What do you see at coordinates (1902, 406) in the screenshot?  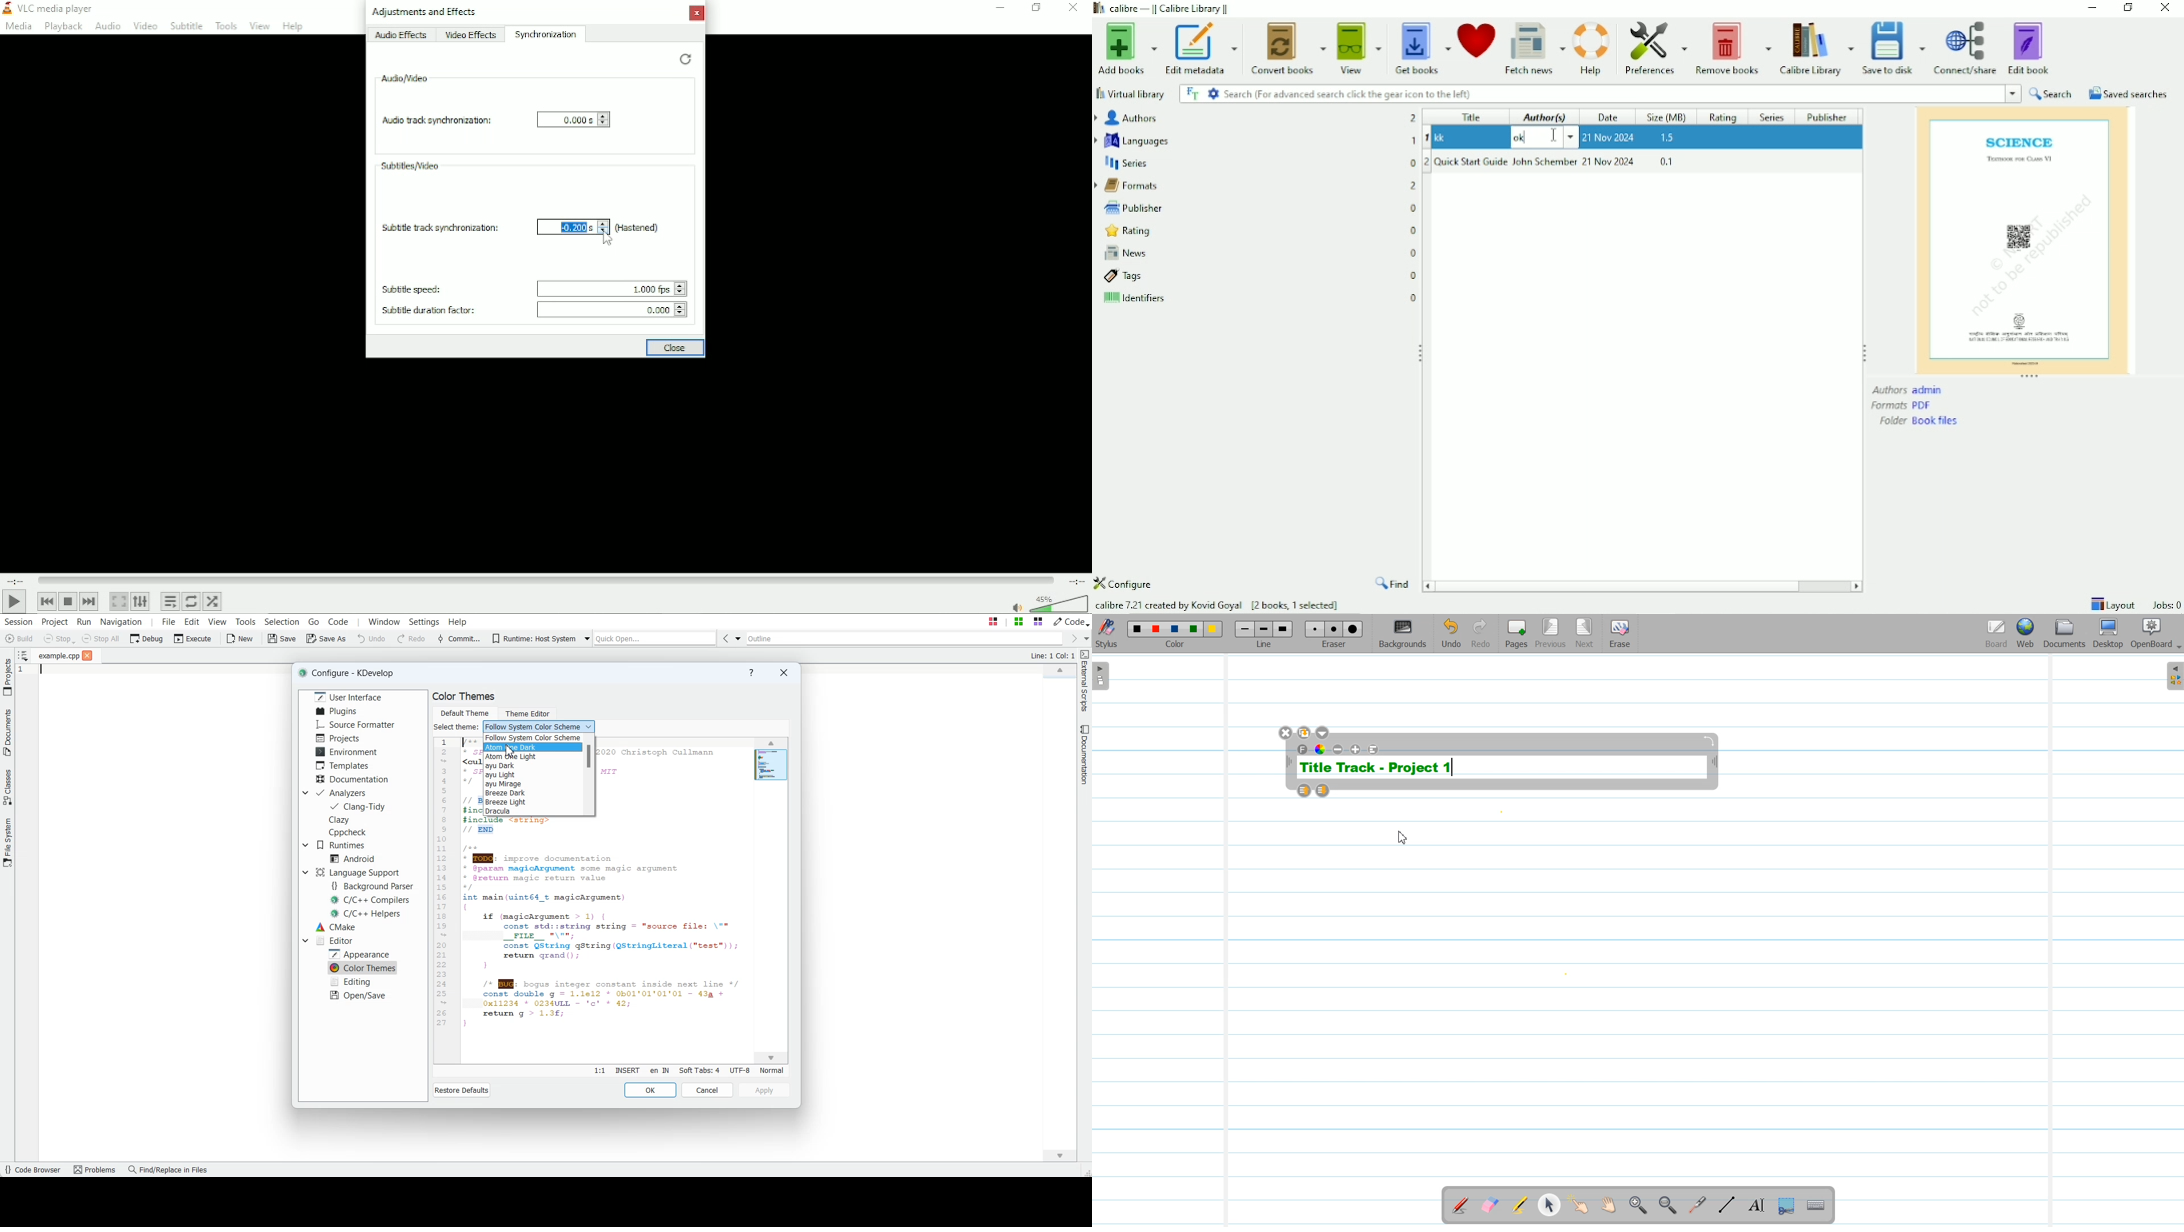 I see `Formats` at bounding box center [1902, 406].